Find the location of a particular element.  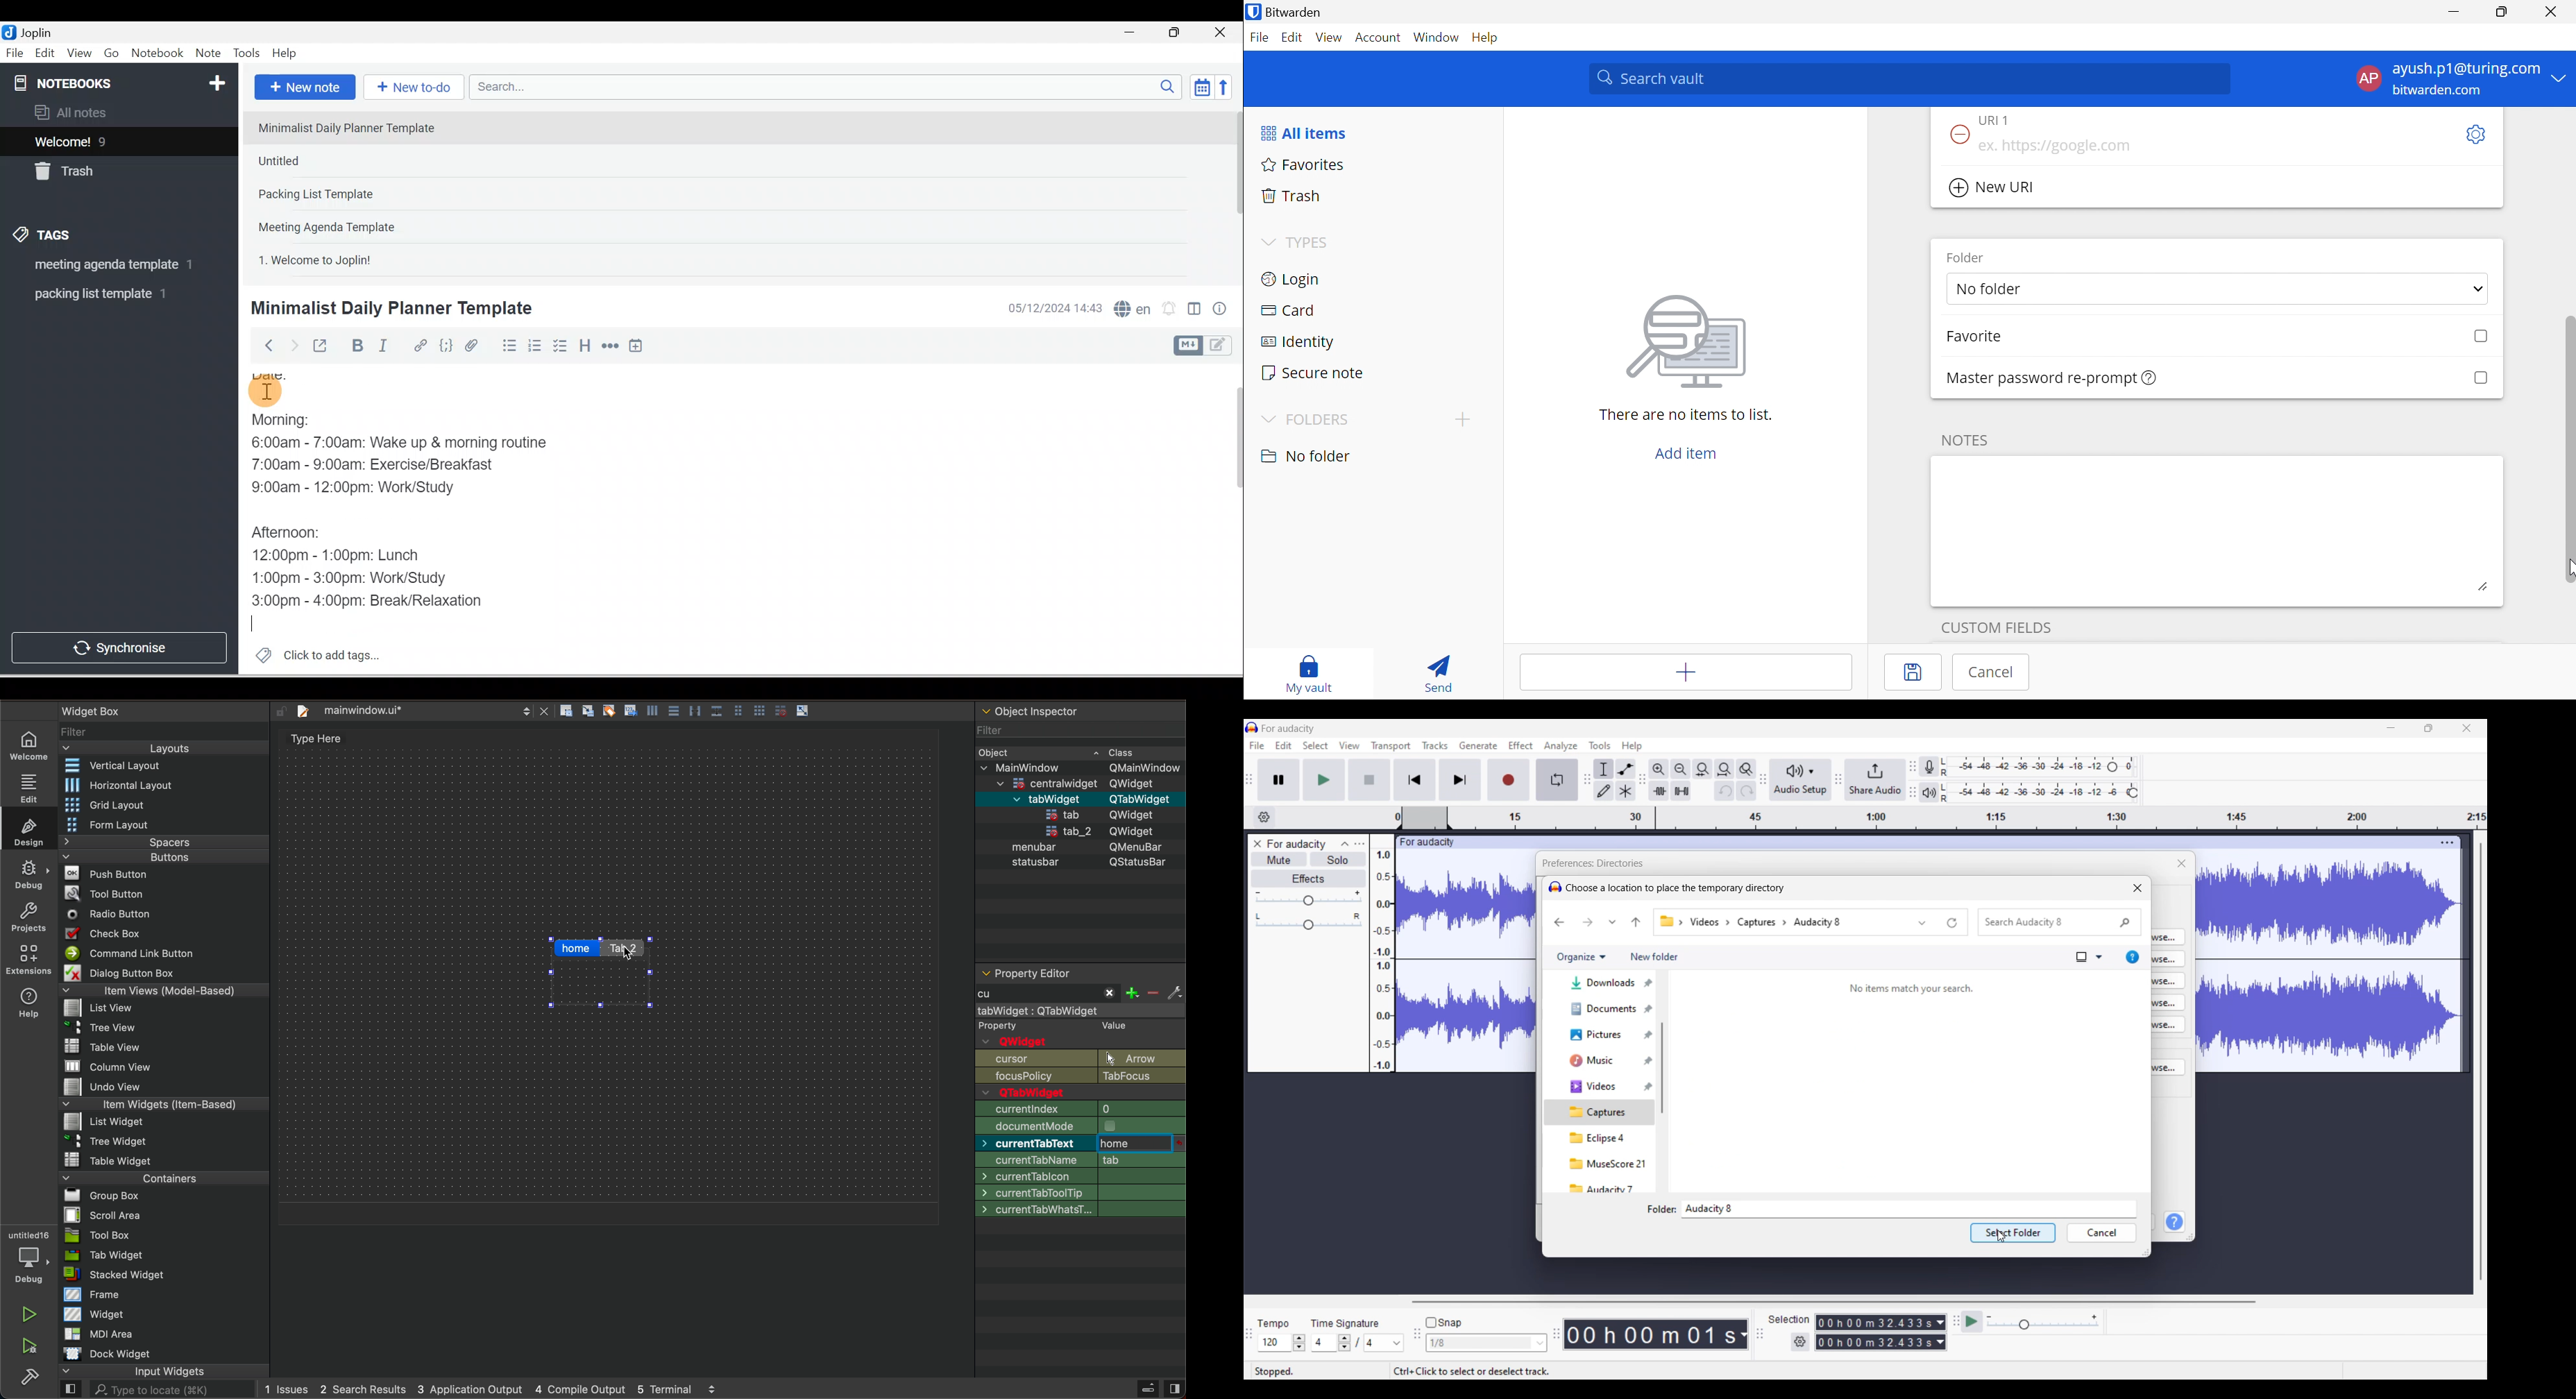

Edit is located at coordinates (1291, 38).